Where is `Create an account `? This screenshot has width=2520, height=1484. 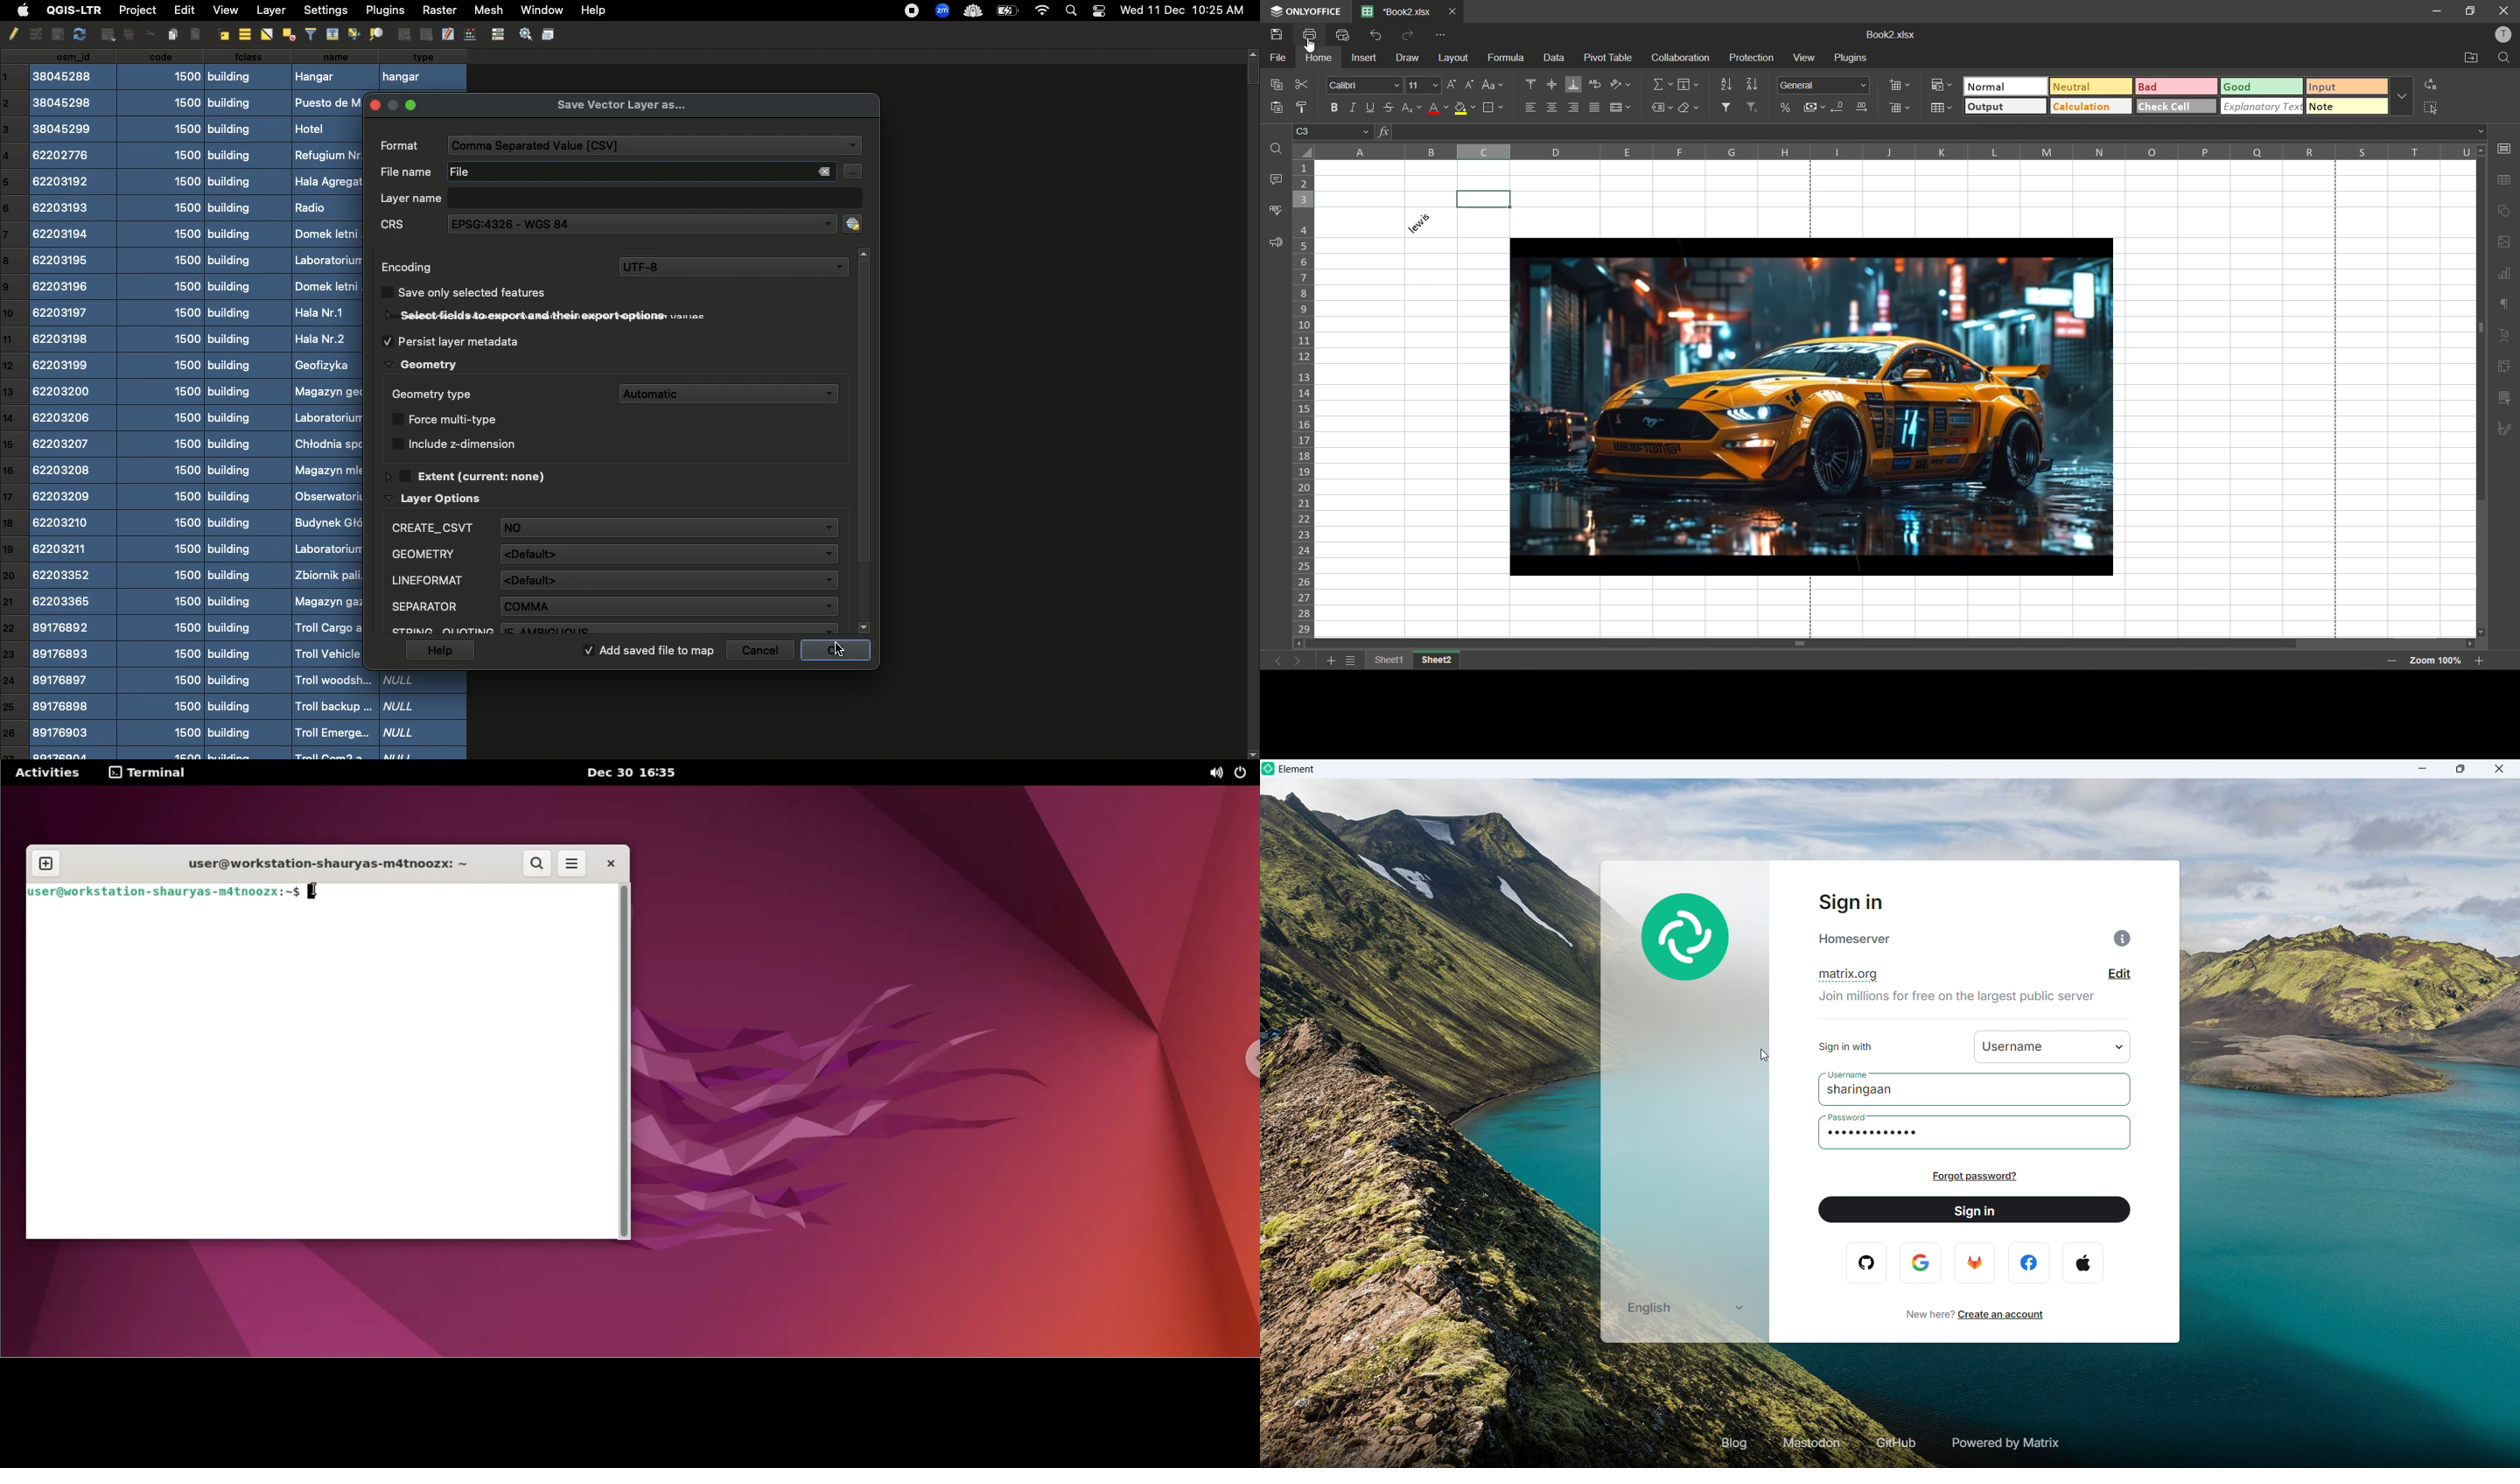
Create an account  is located at coordinates (1999, 1315).